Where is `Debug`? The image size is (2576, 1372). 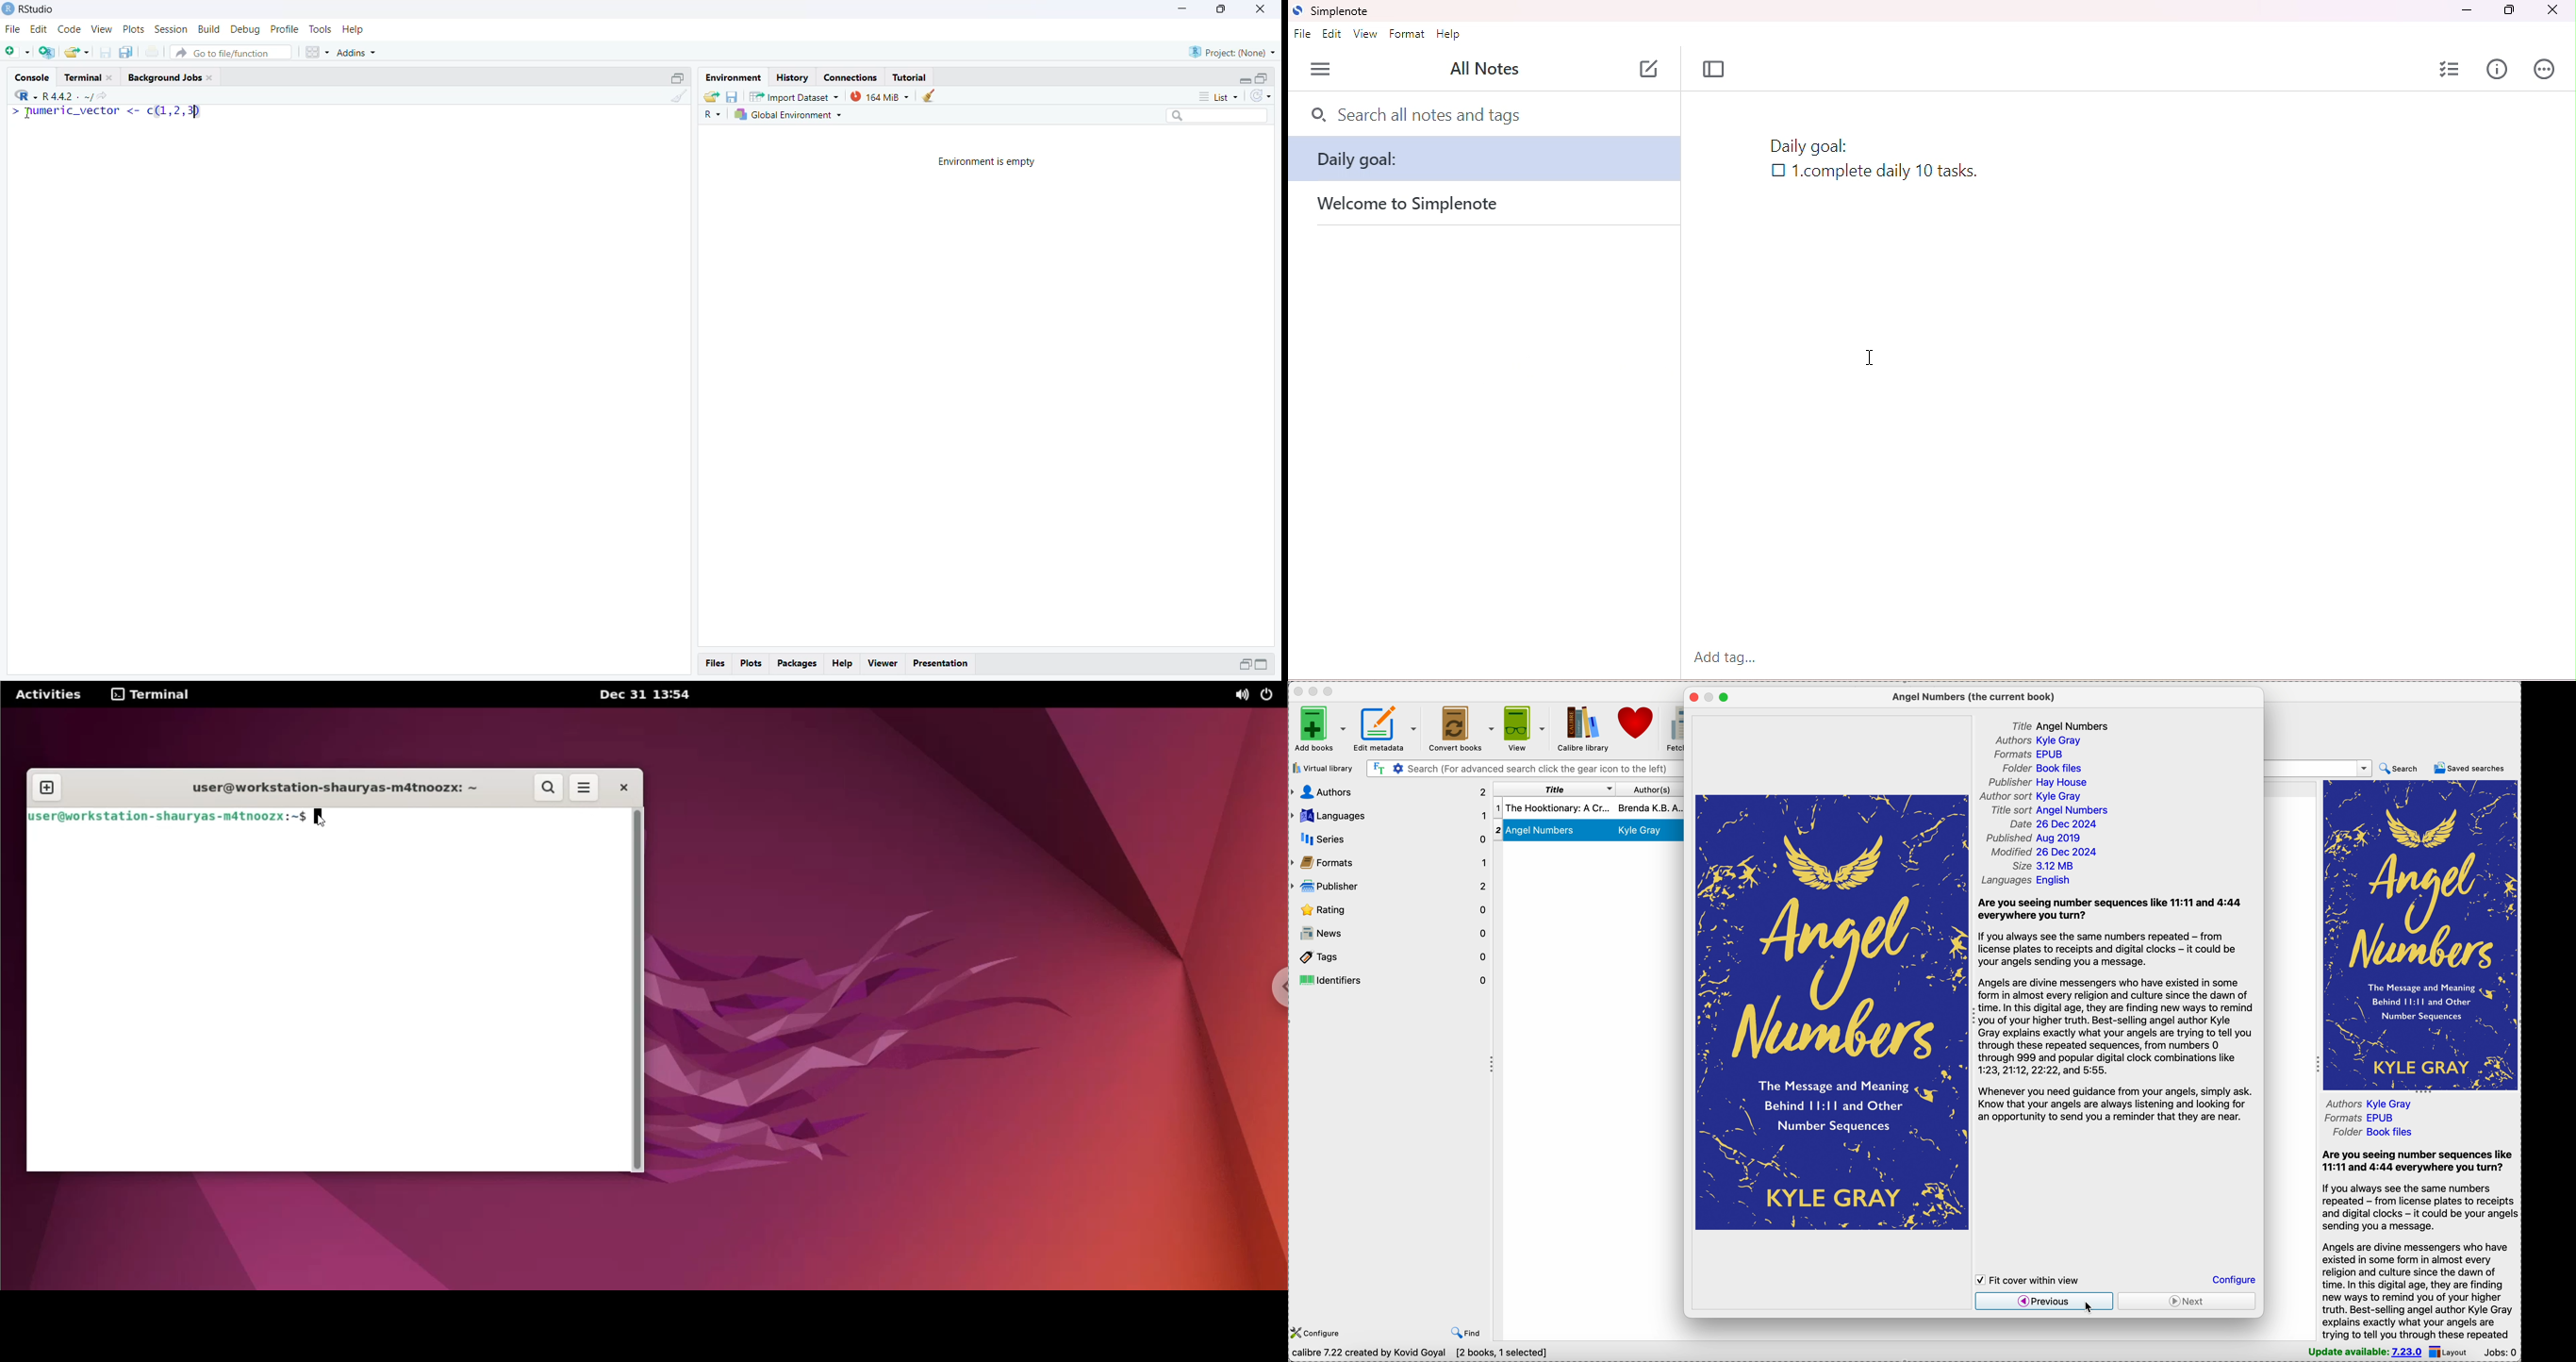
Debug is located at coordinates (246, 30).